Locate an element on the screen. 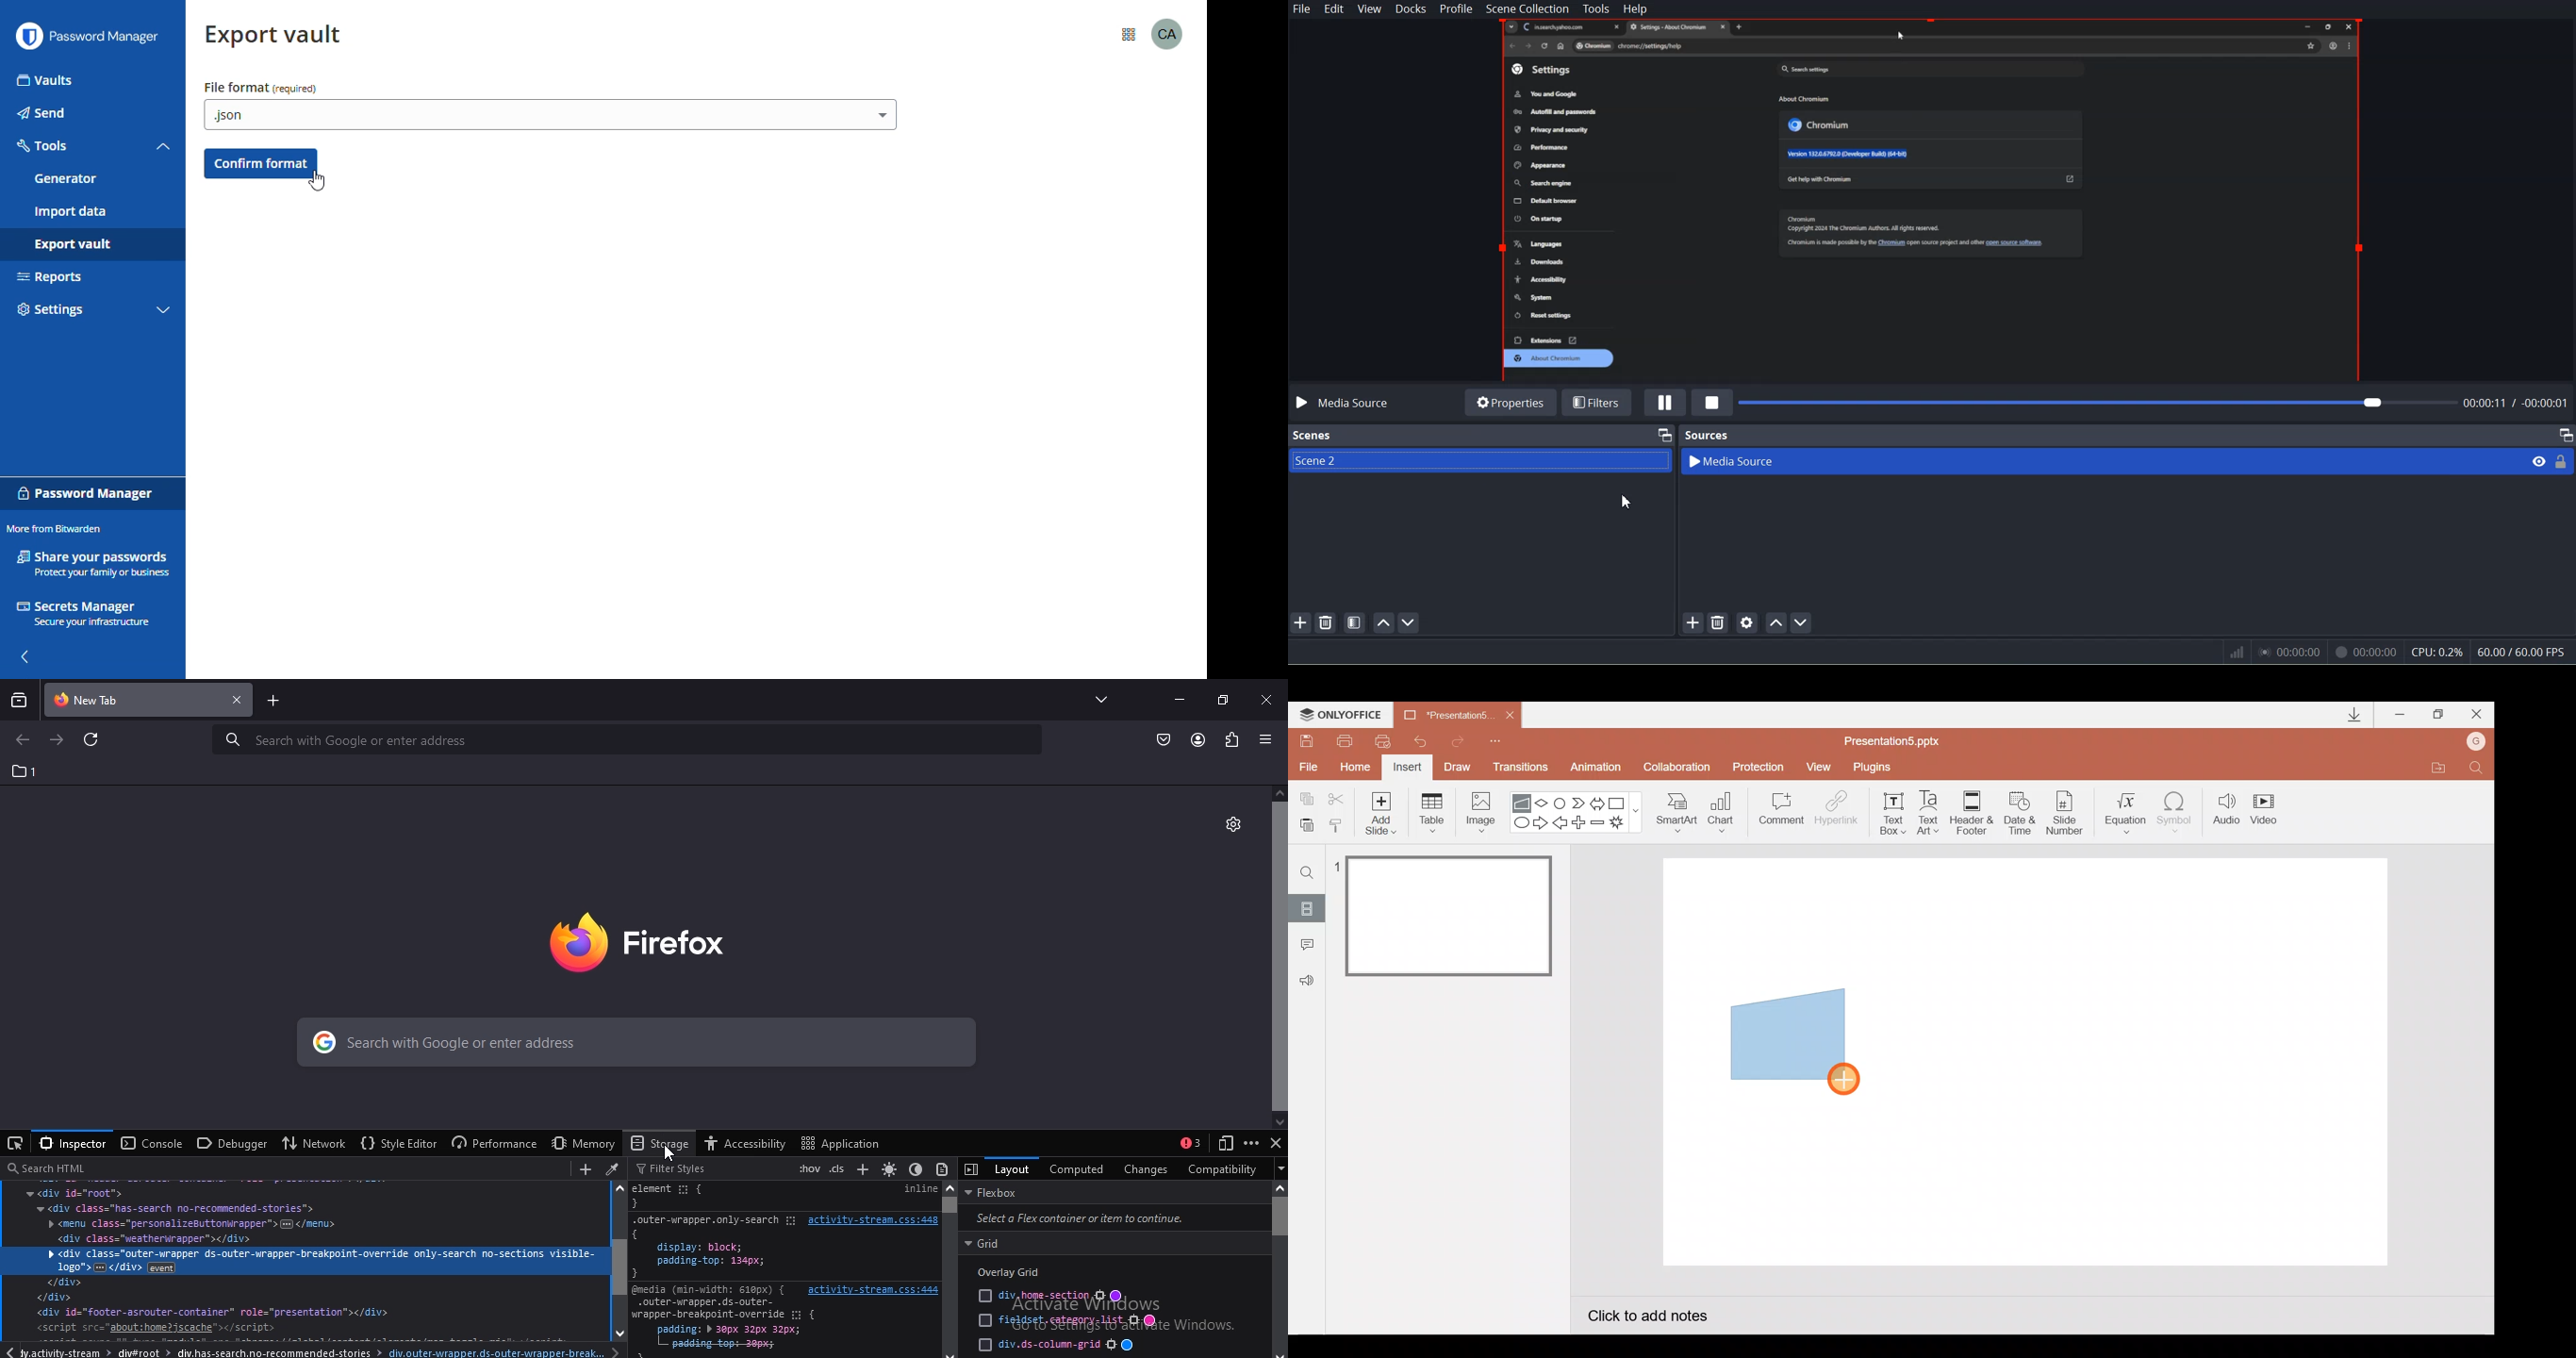 Image resolution: width=2576 pixels, height=1372 pixels. Ellipse is located at coordinates (1519, 823).